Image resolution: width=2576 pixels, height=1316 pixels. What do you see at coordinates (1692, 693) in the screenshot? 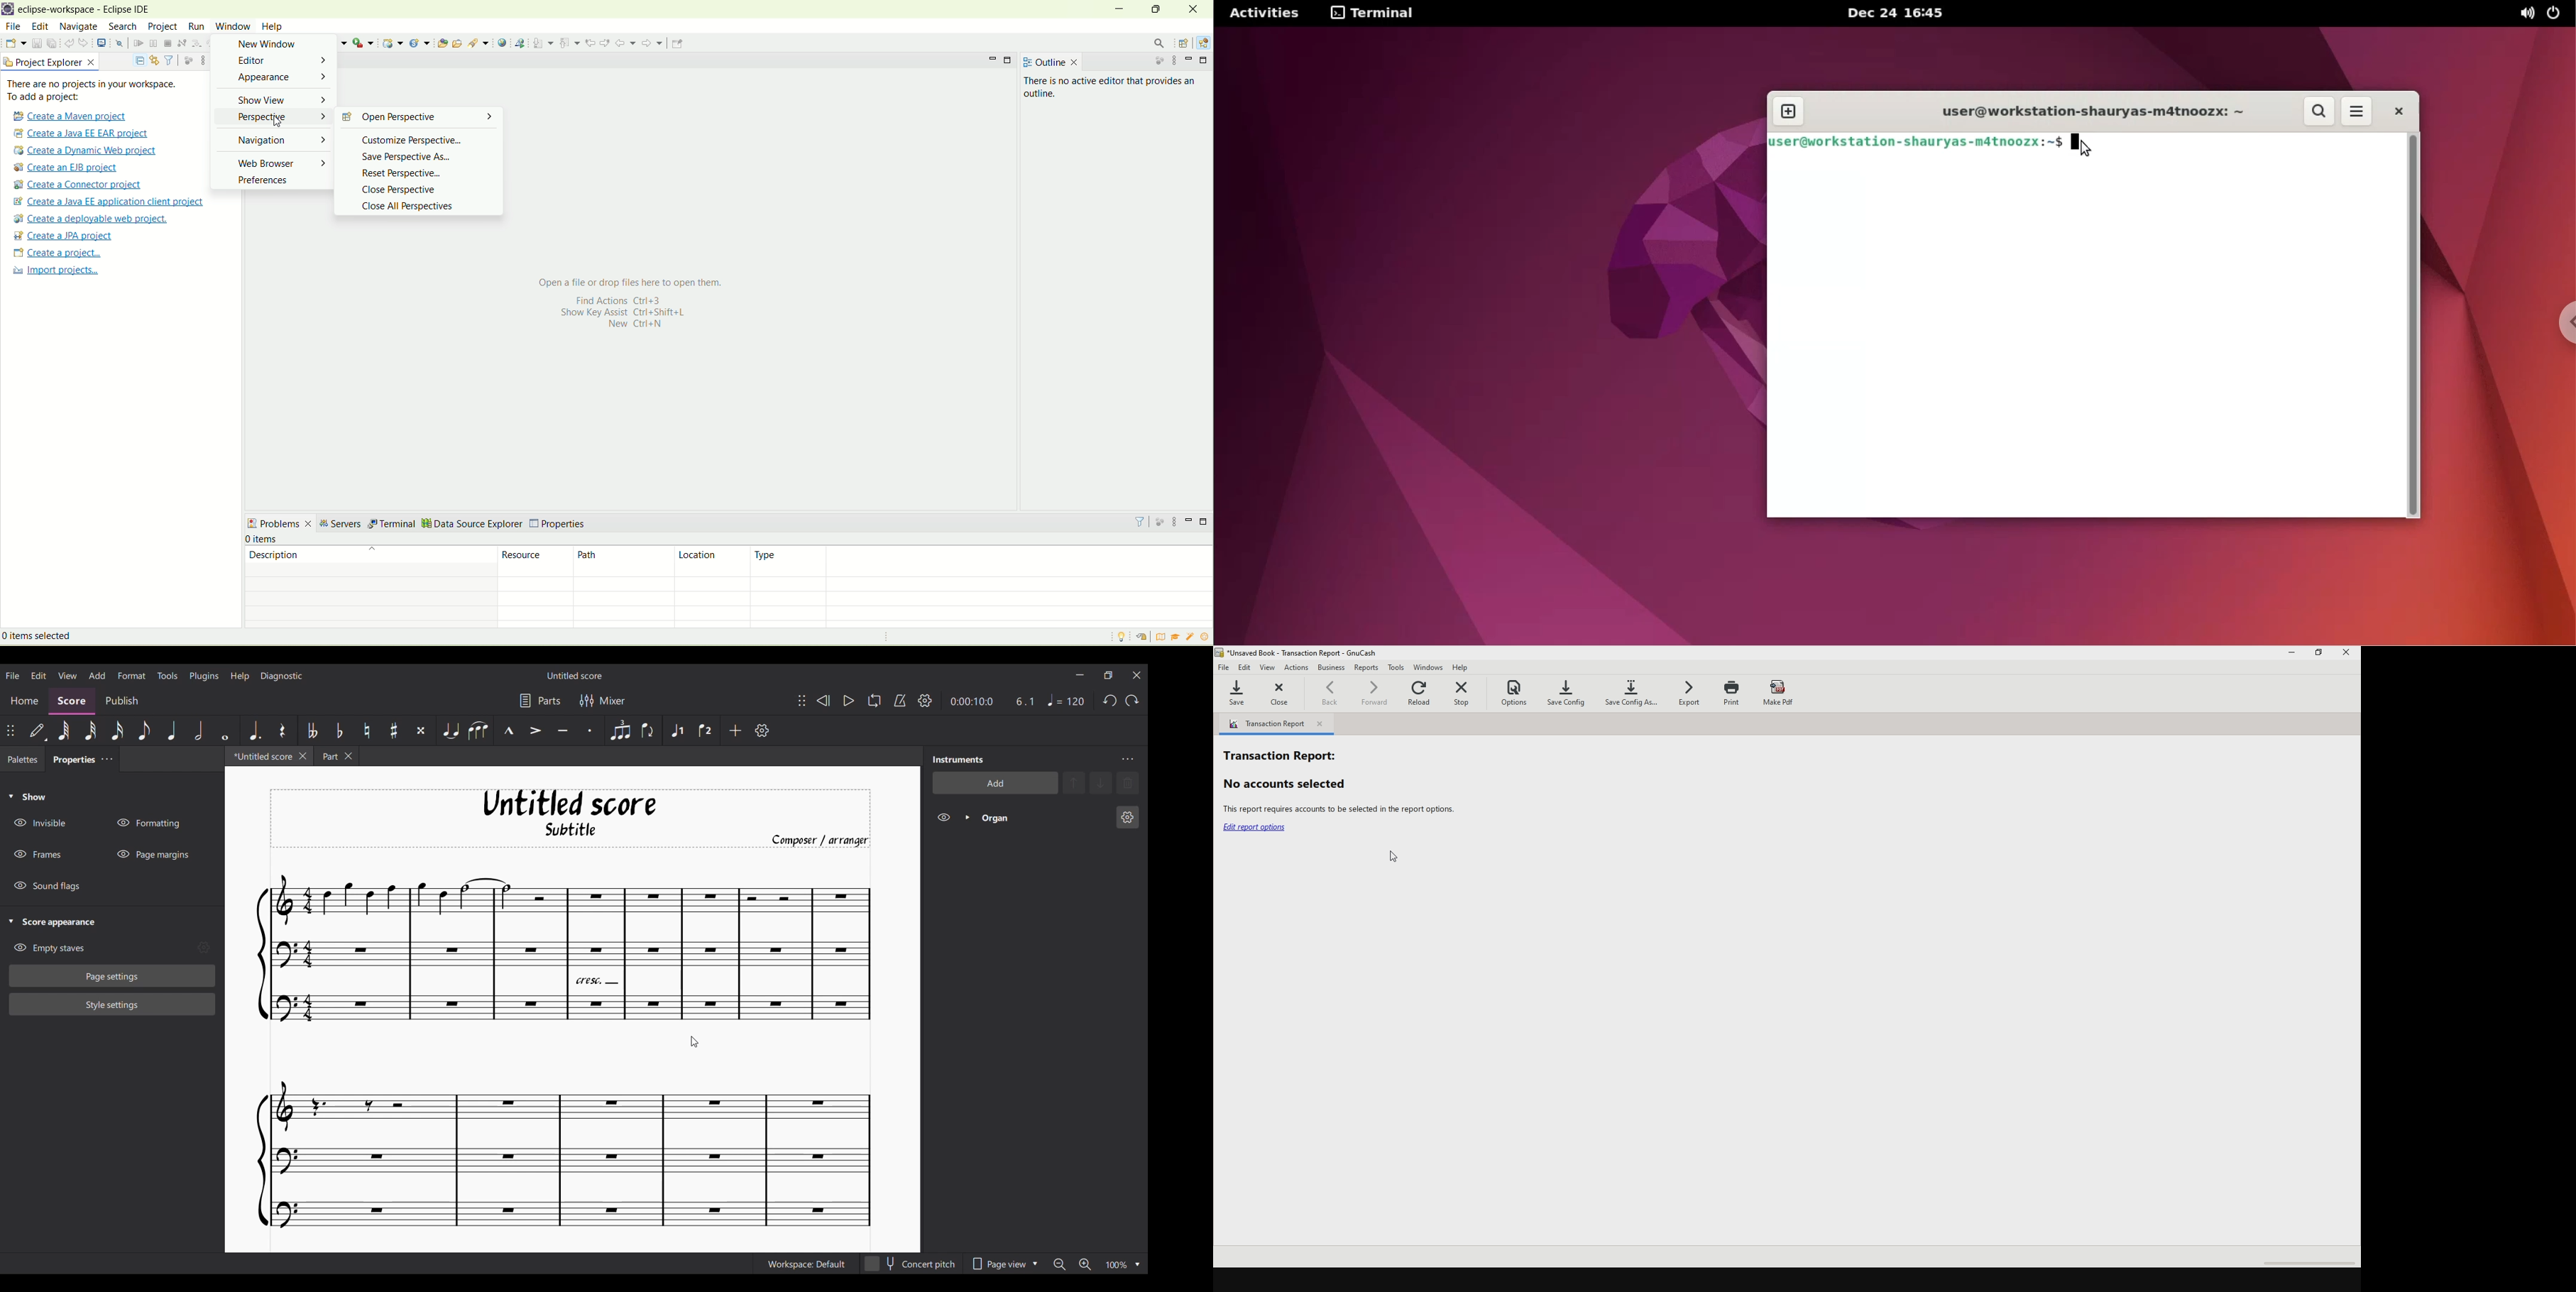
I see `export` at bounding box center [1692, 693].